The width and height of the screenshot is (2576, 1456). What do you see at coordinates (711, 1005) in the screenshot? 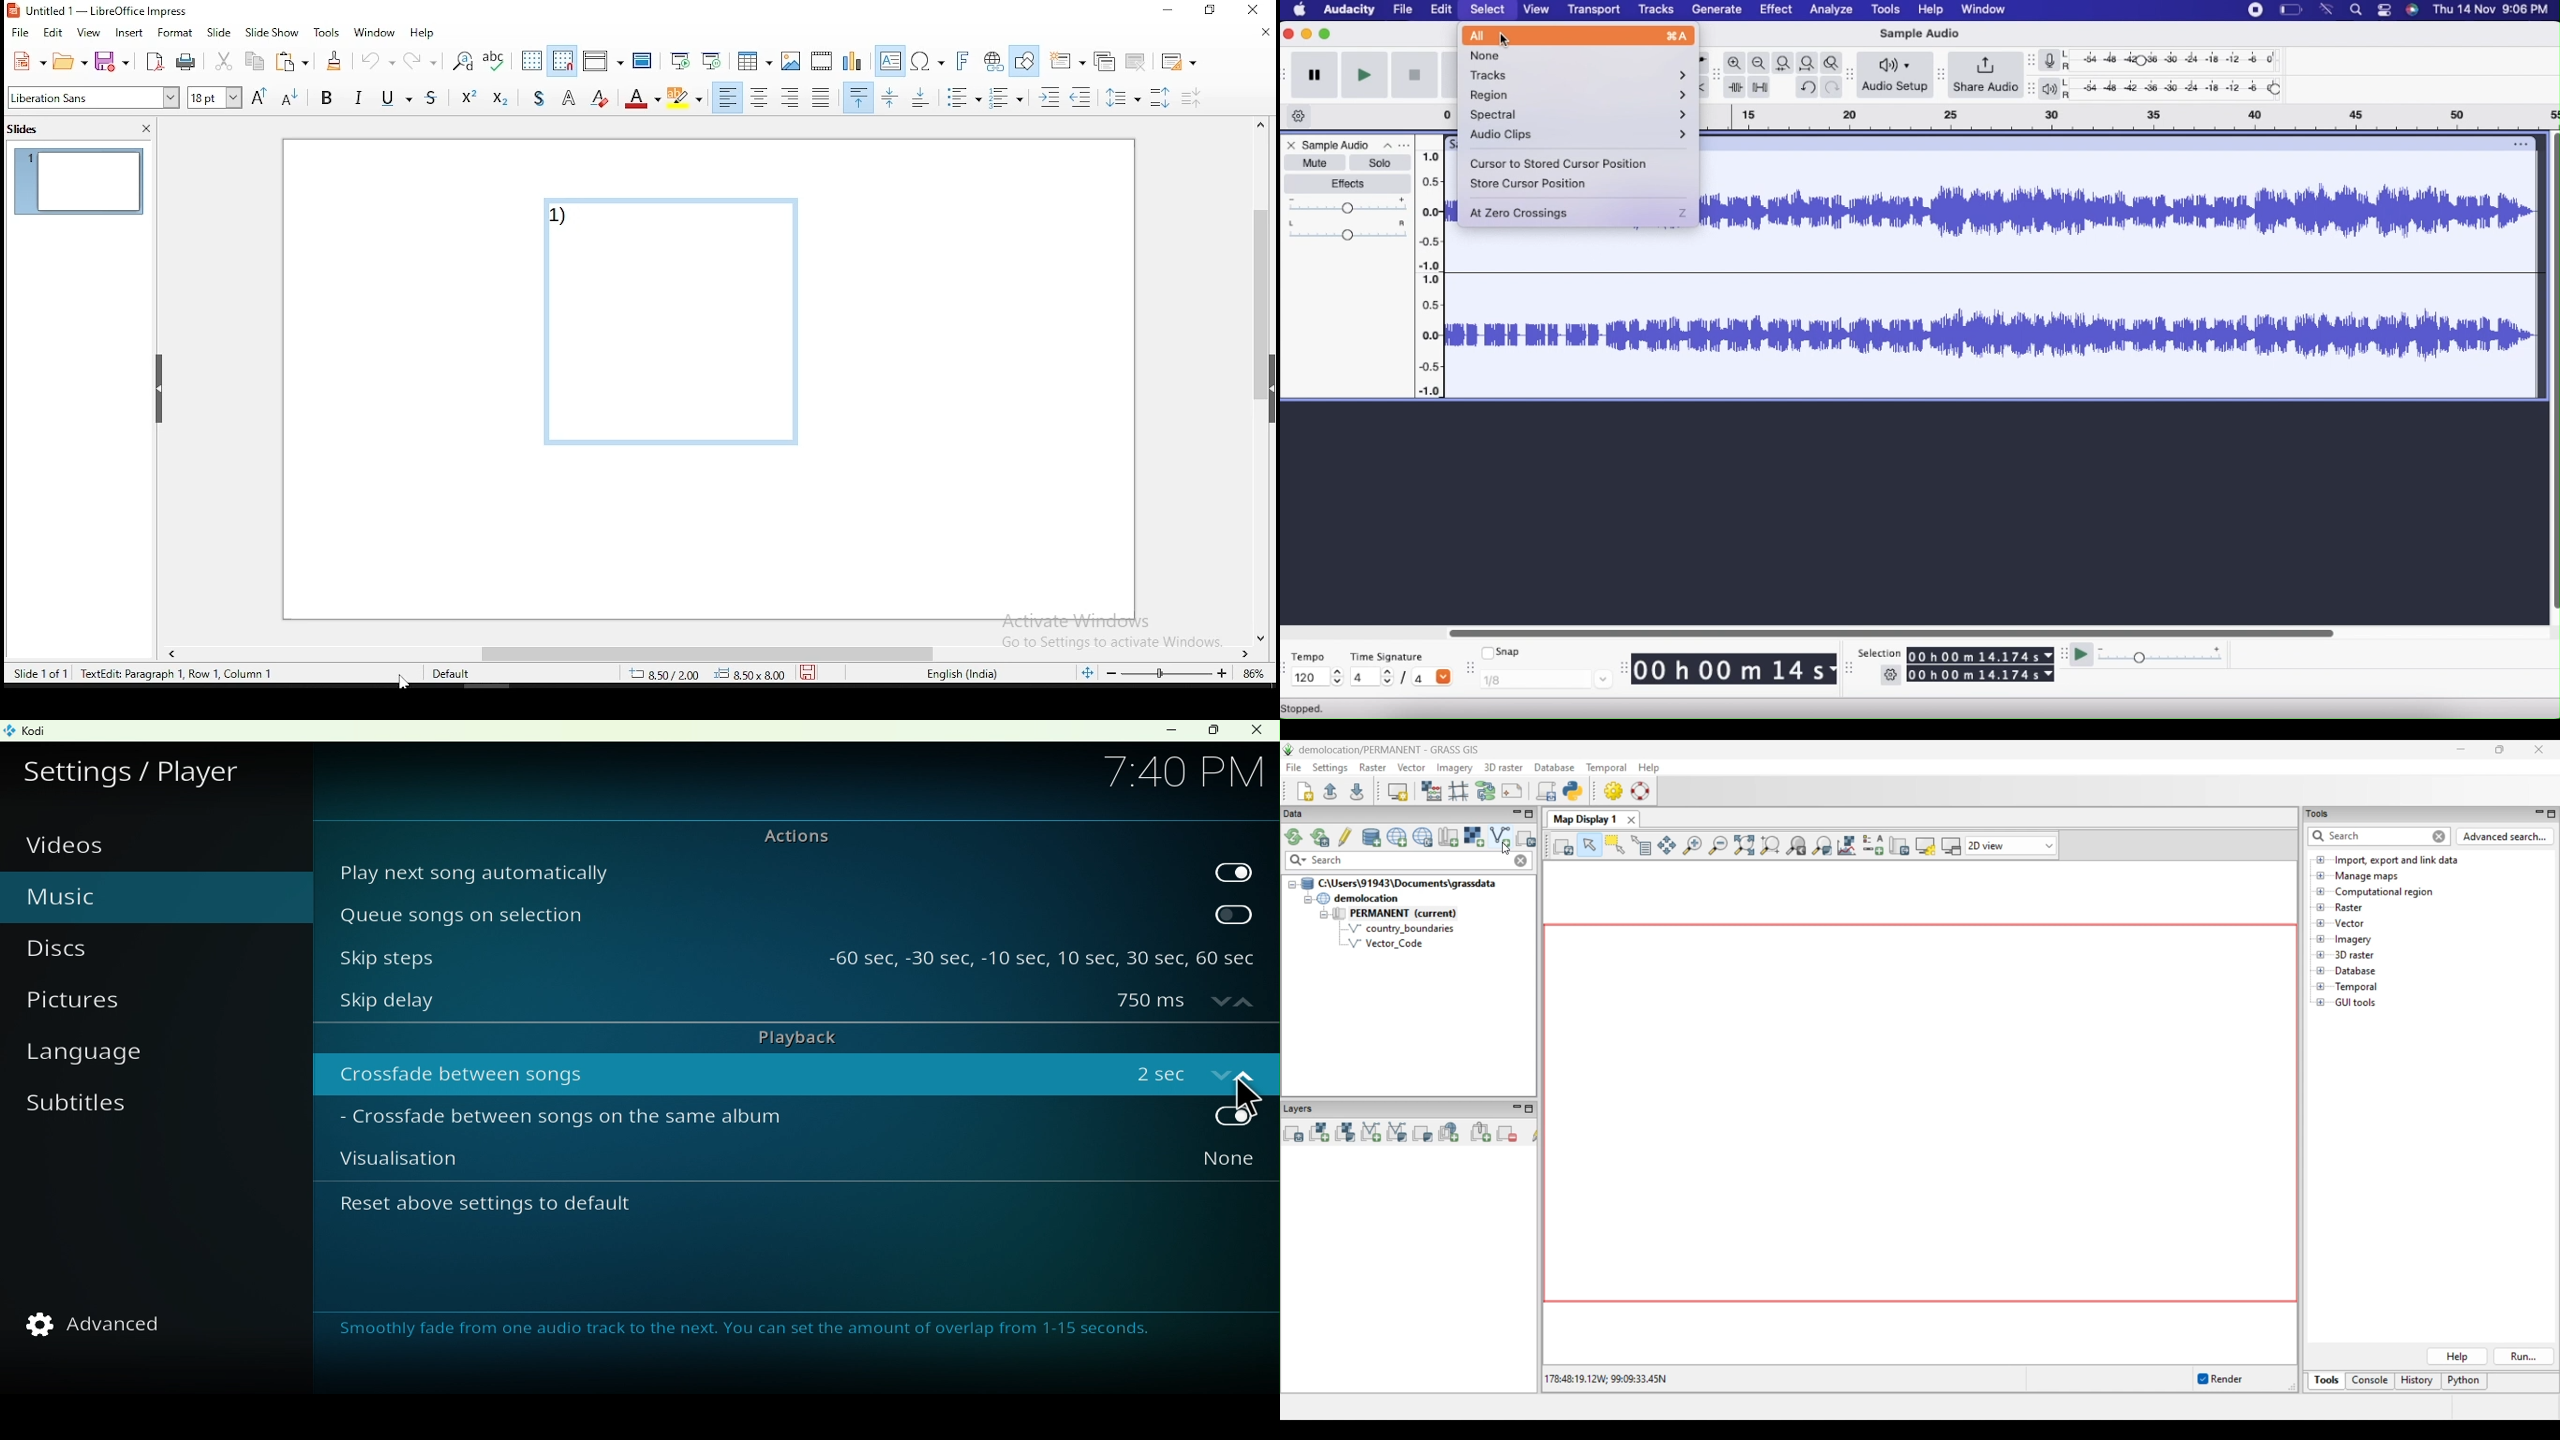
I see `Skip delay` at bounding box center [711, 1005].